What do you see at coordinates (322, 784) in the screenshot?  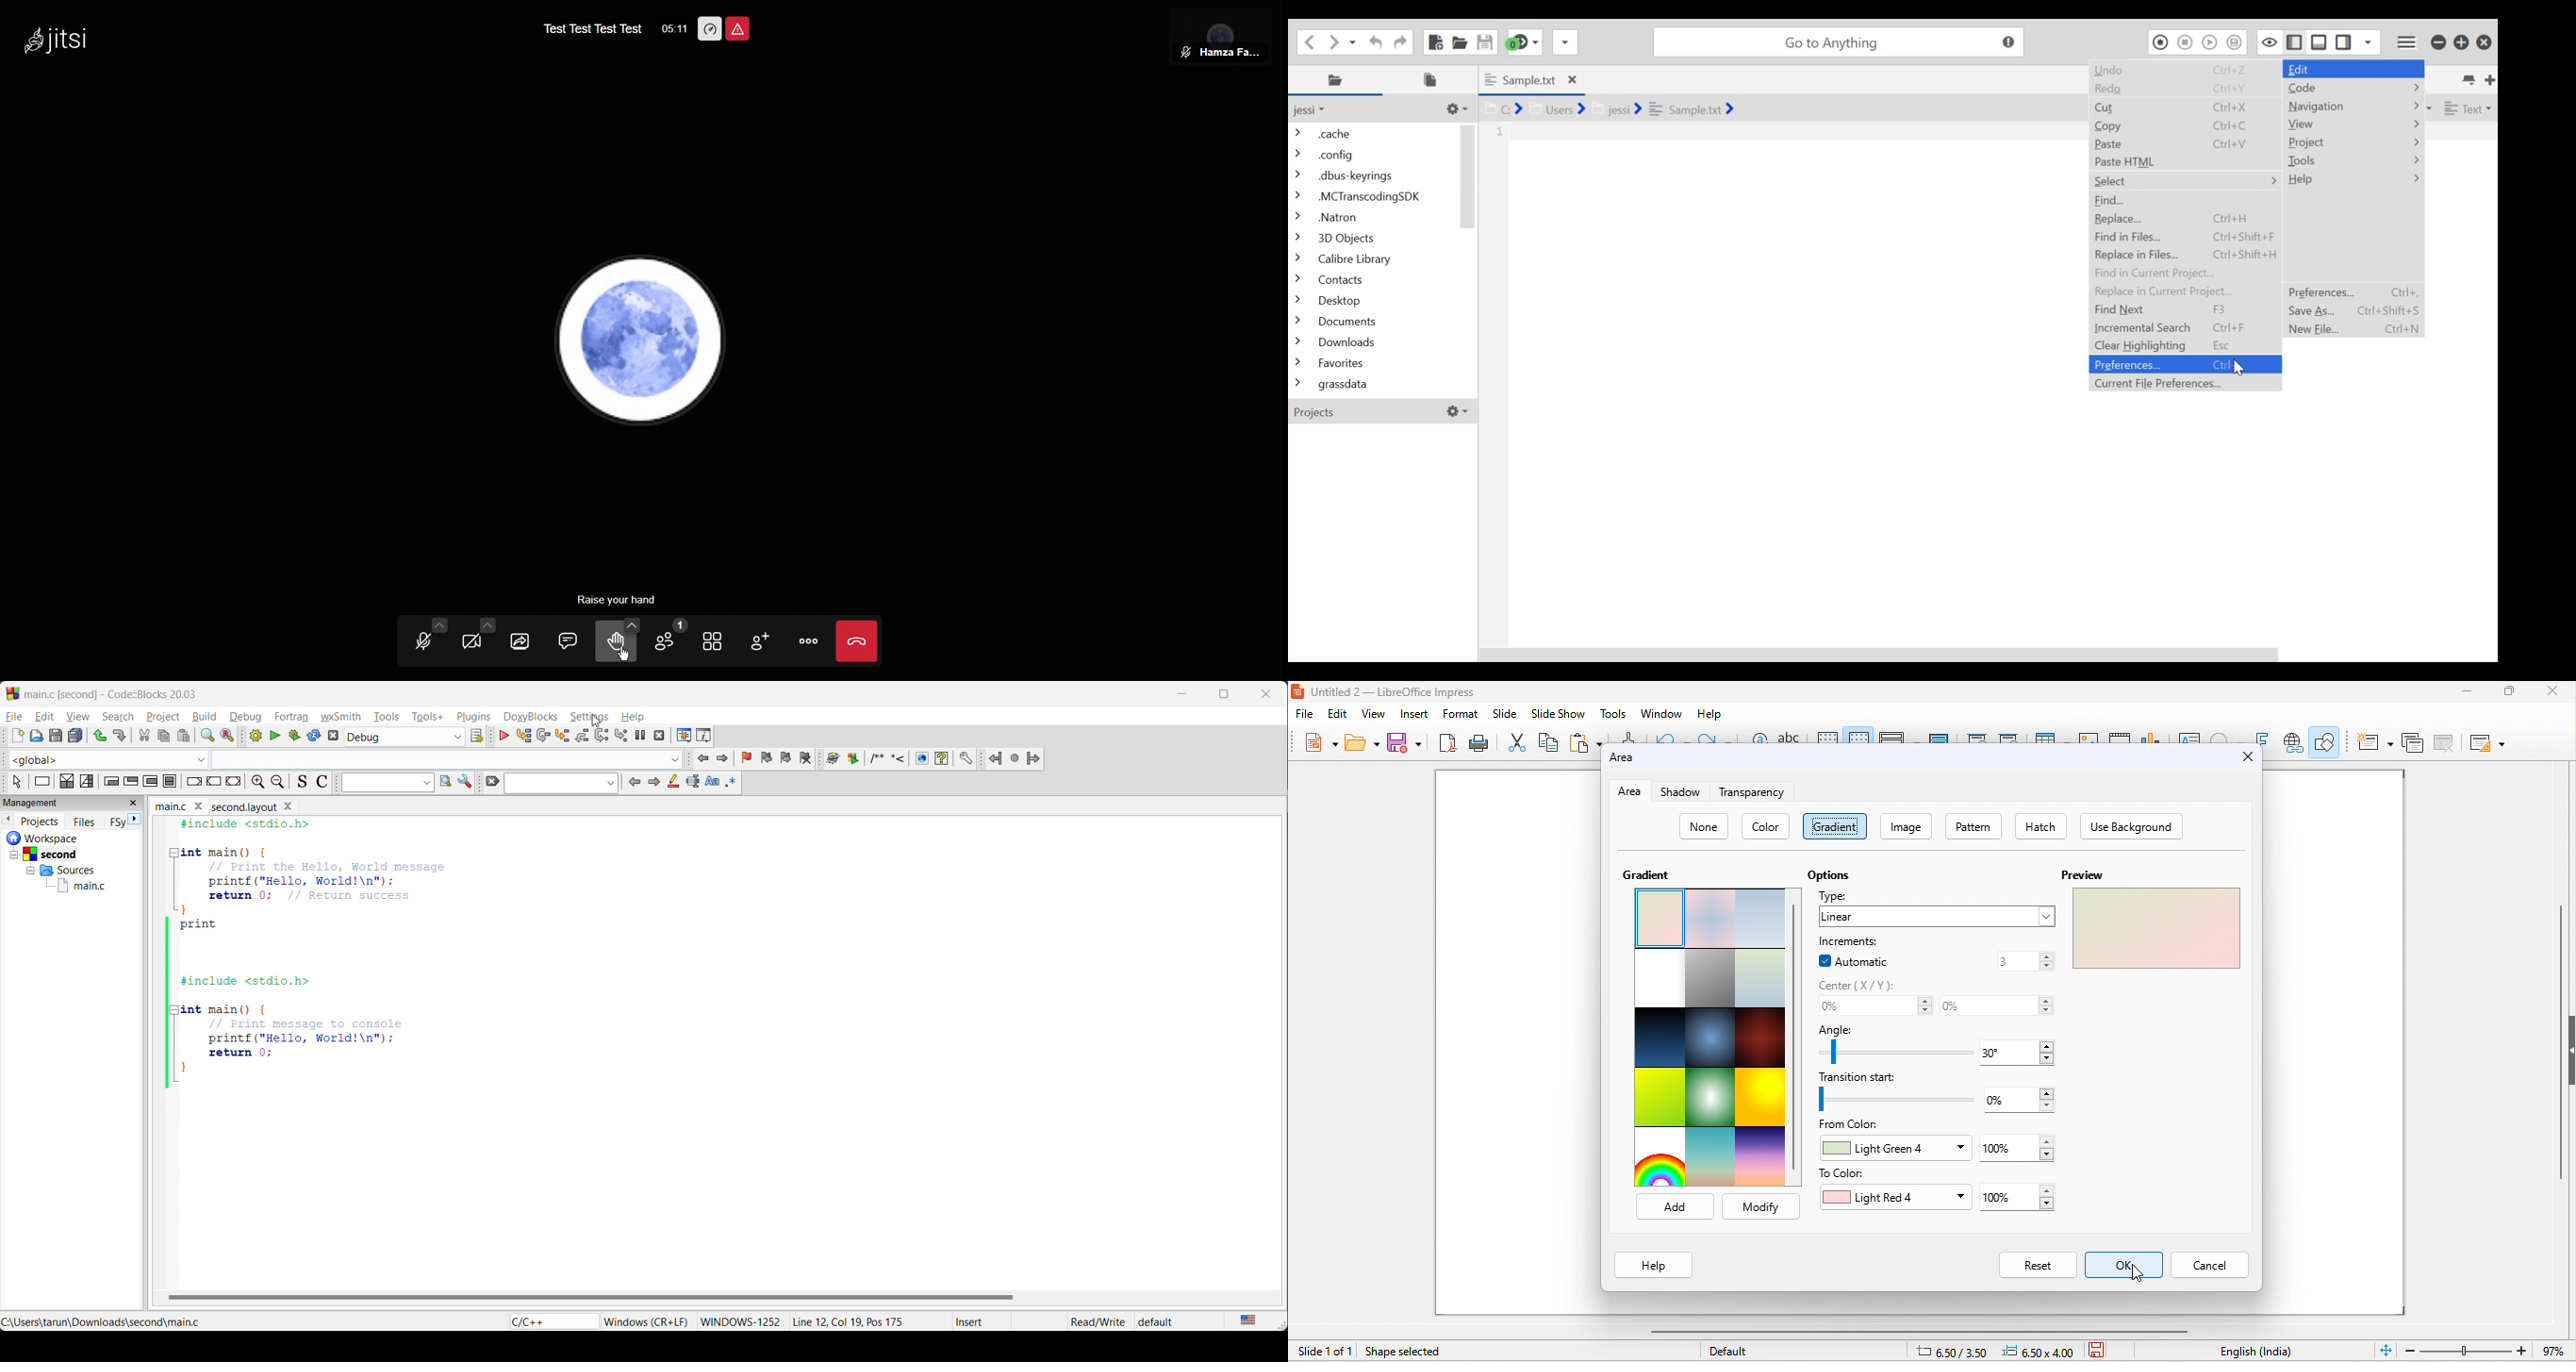 I see `toggle comments` at bounding box center [322, 784].